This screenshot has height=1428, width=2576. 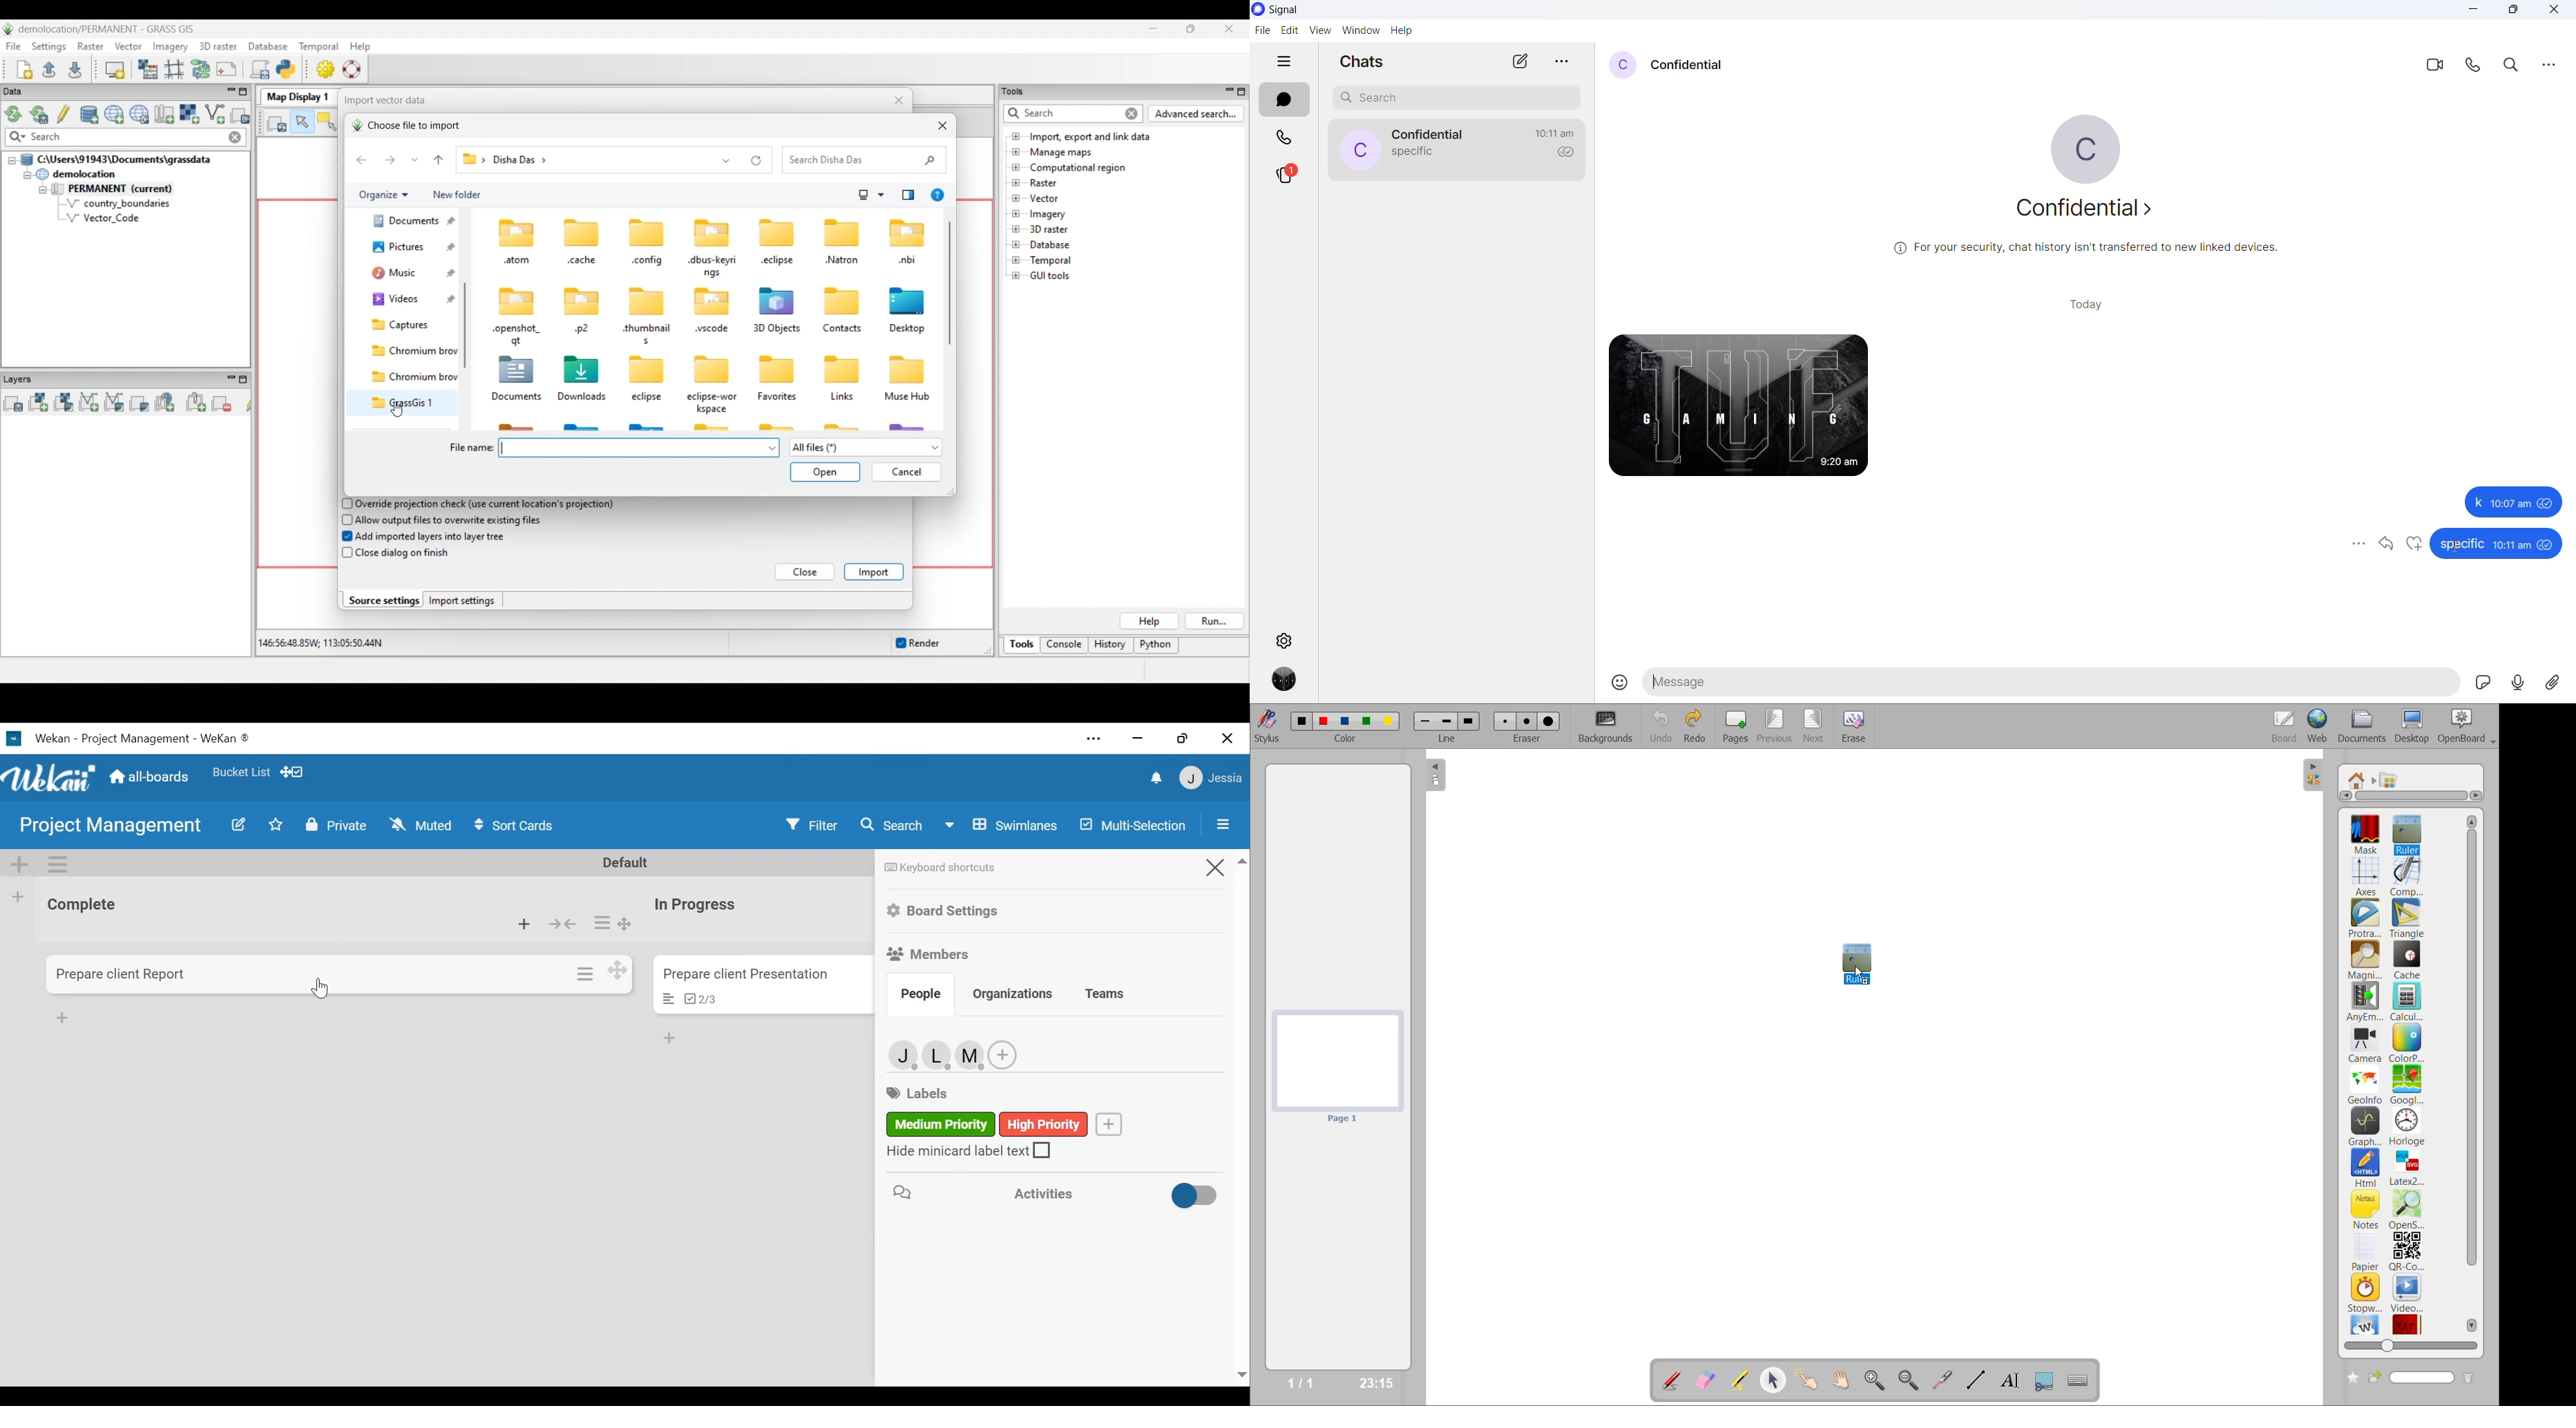 I want to click on hide tabs, so click(x=1284, y=62).